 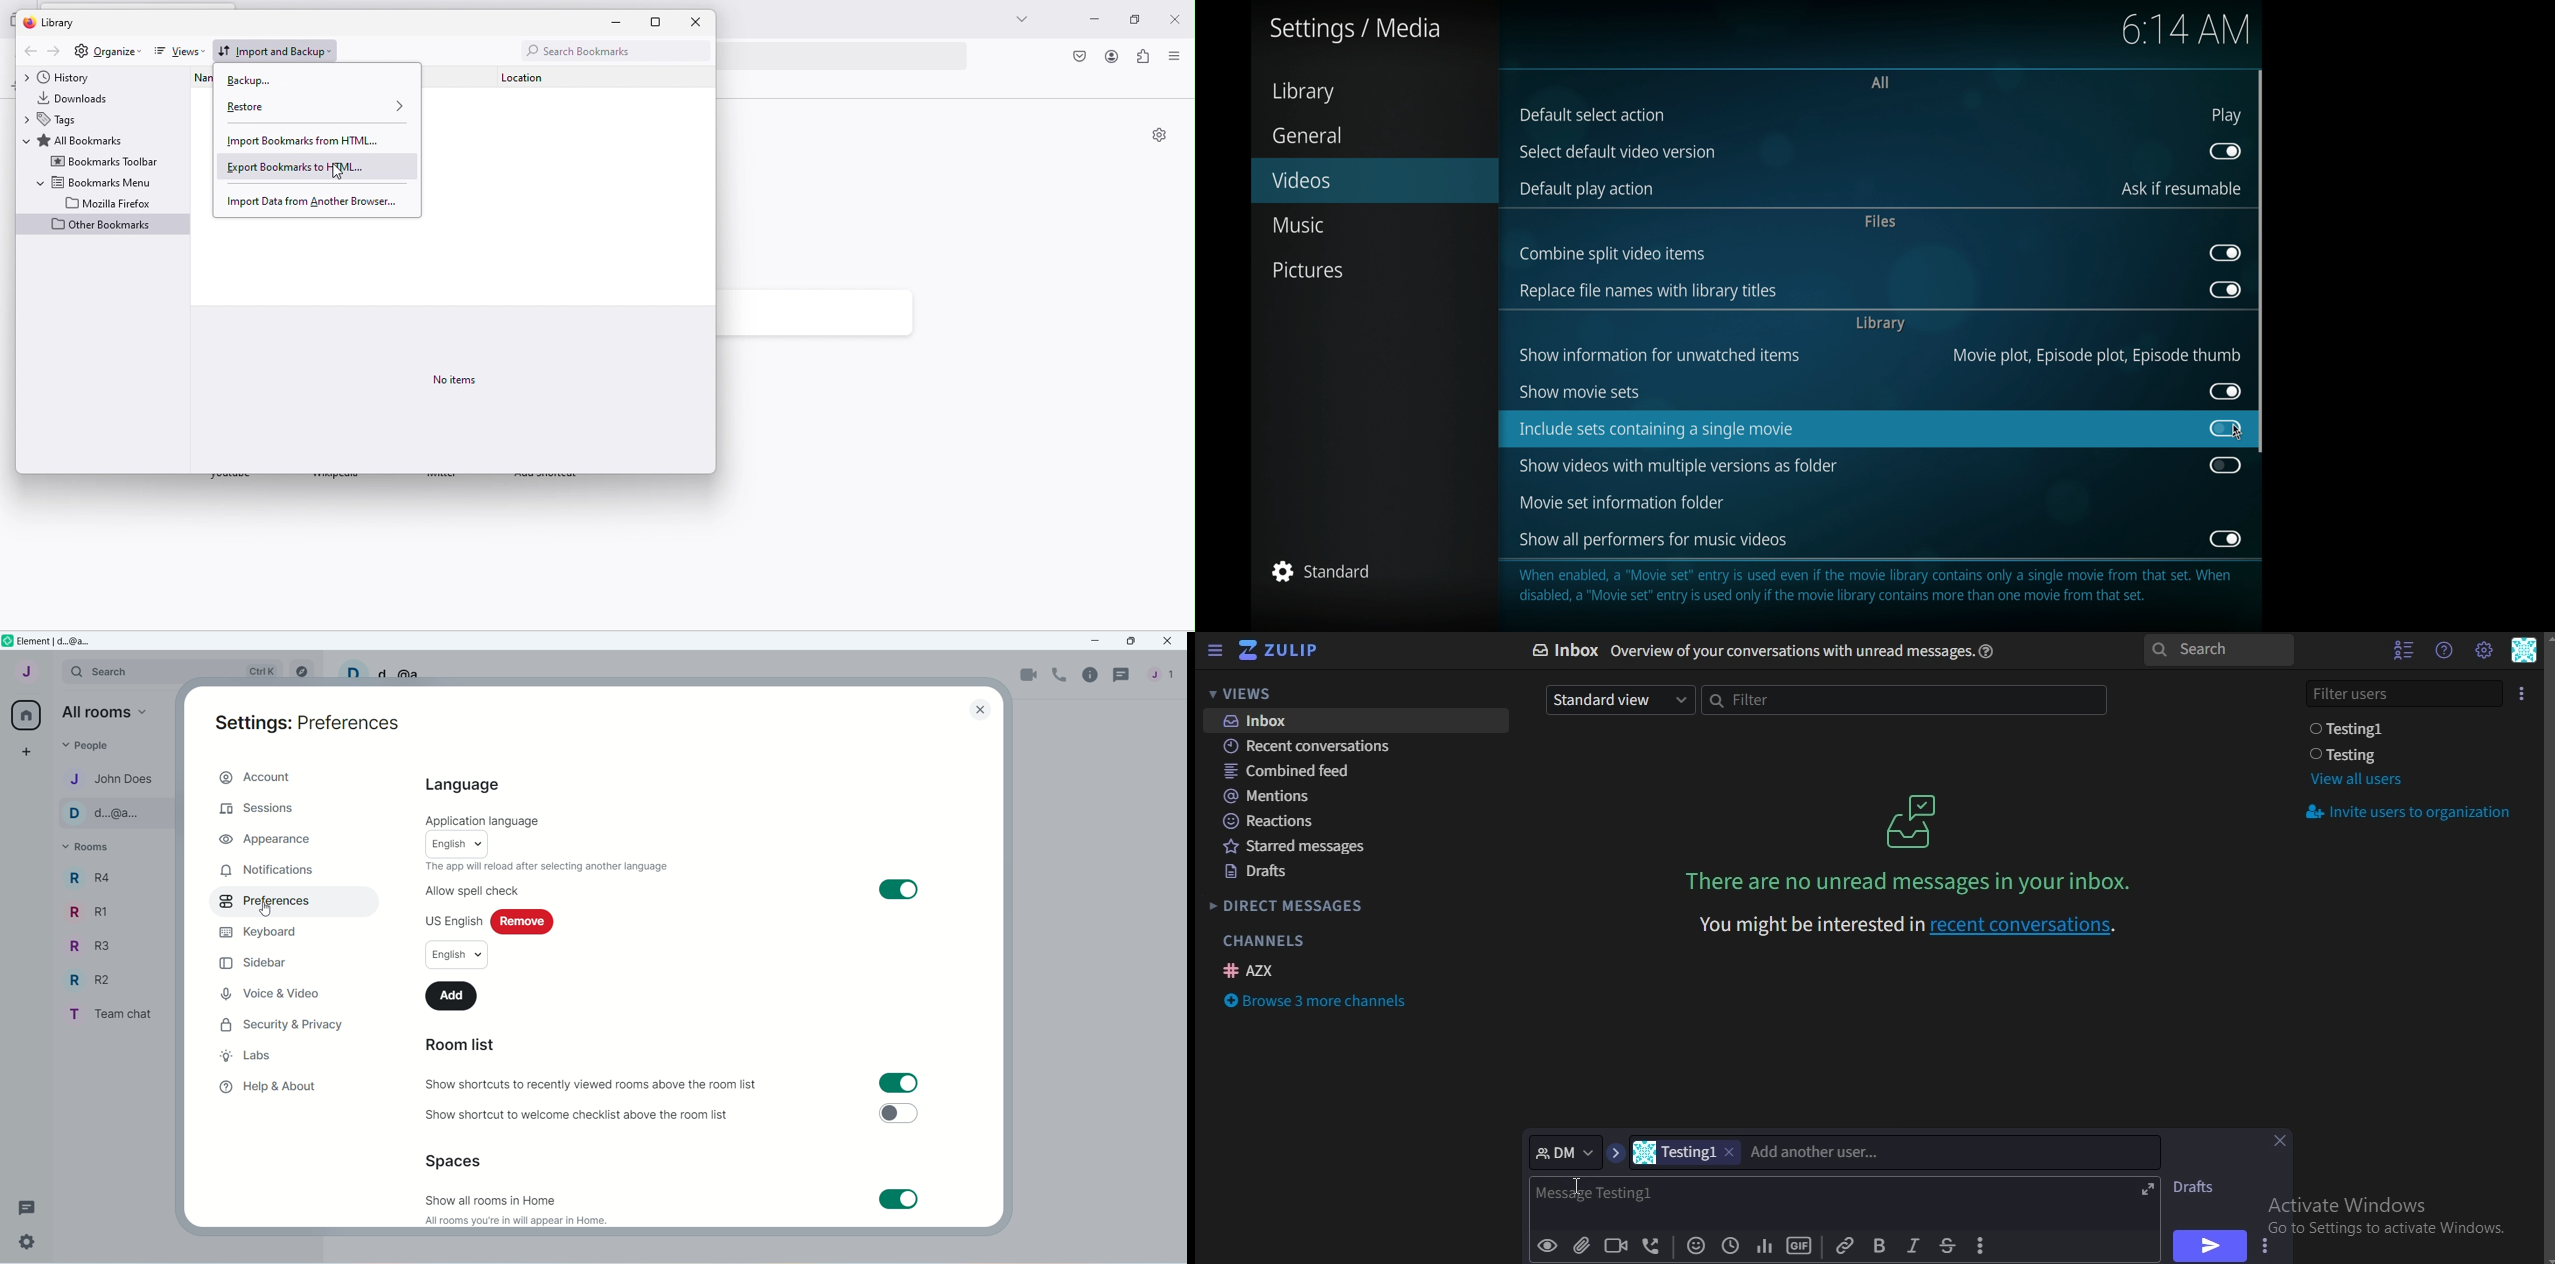 What do you see at coordinates (1164, 675) in the screenshot?
I see `People` at bounding box center [1164, 675].